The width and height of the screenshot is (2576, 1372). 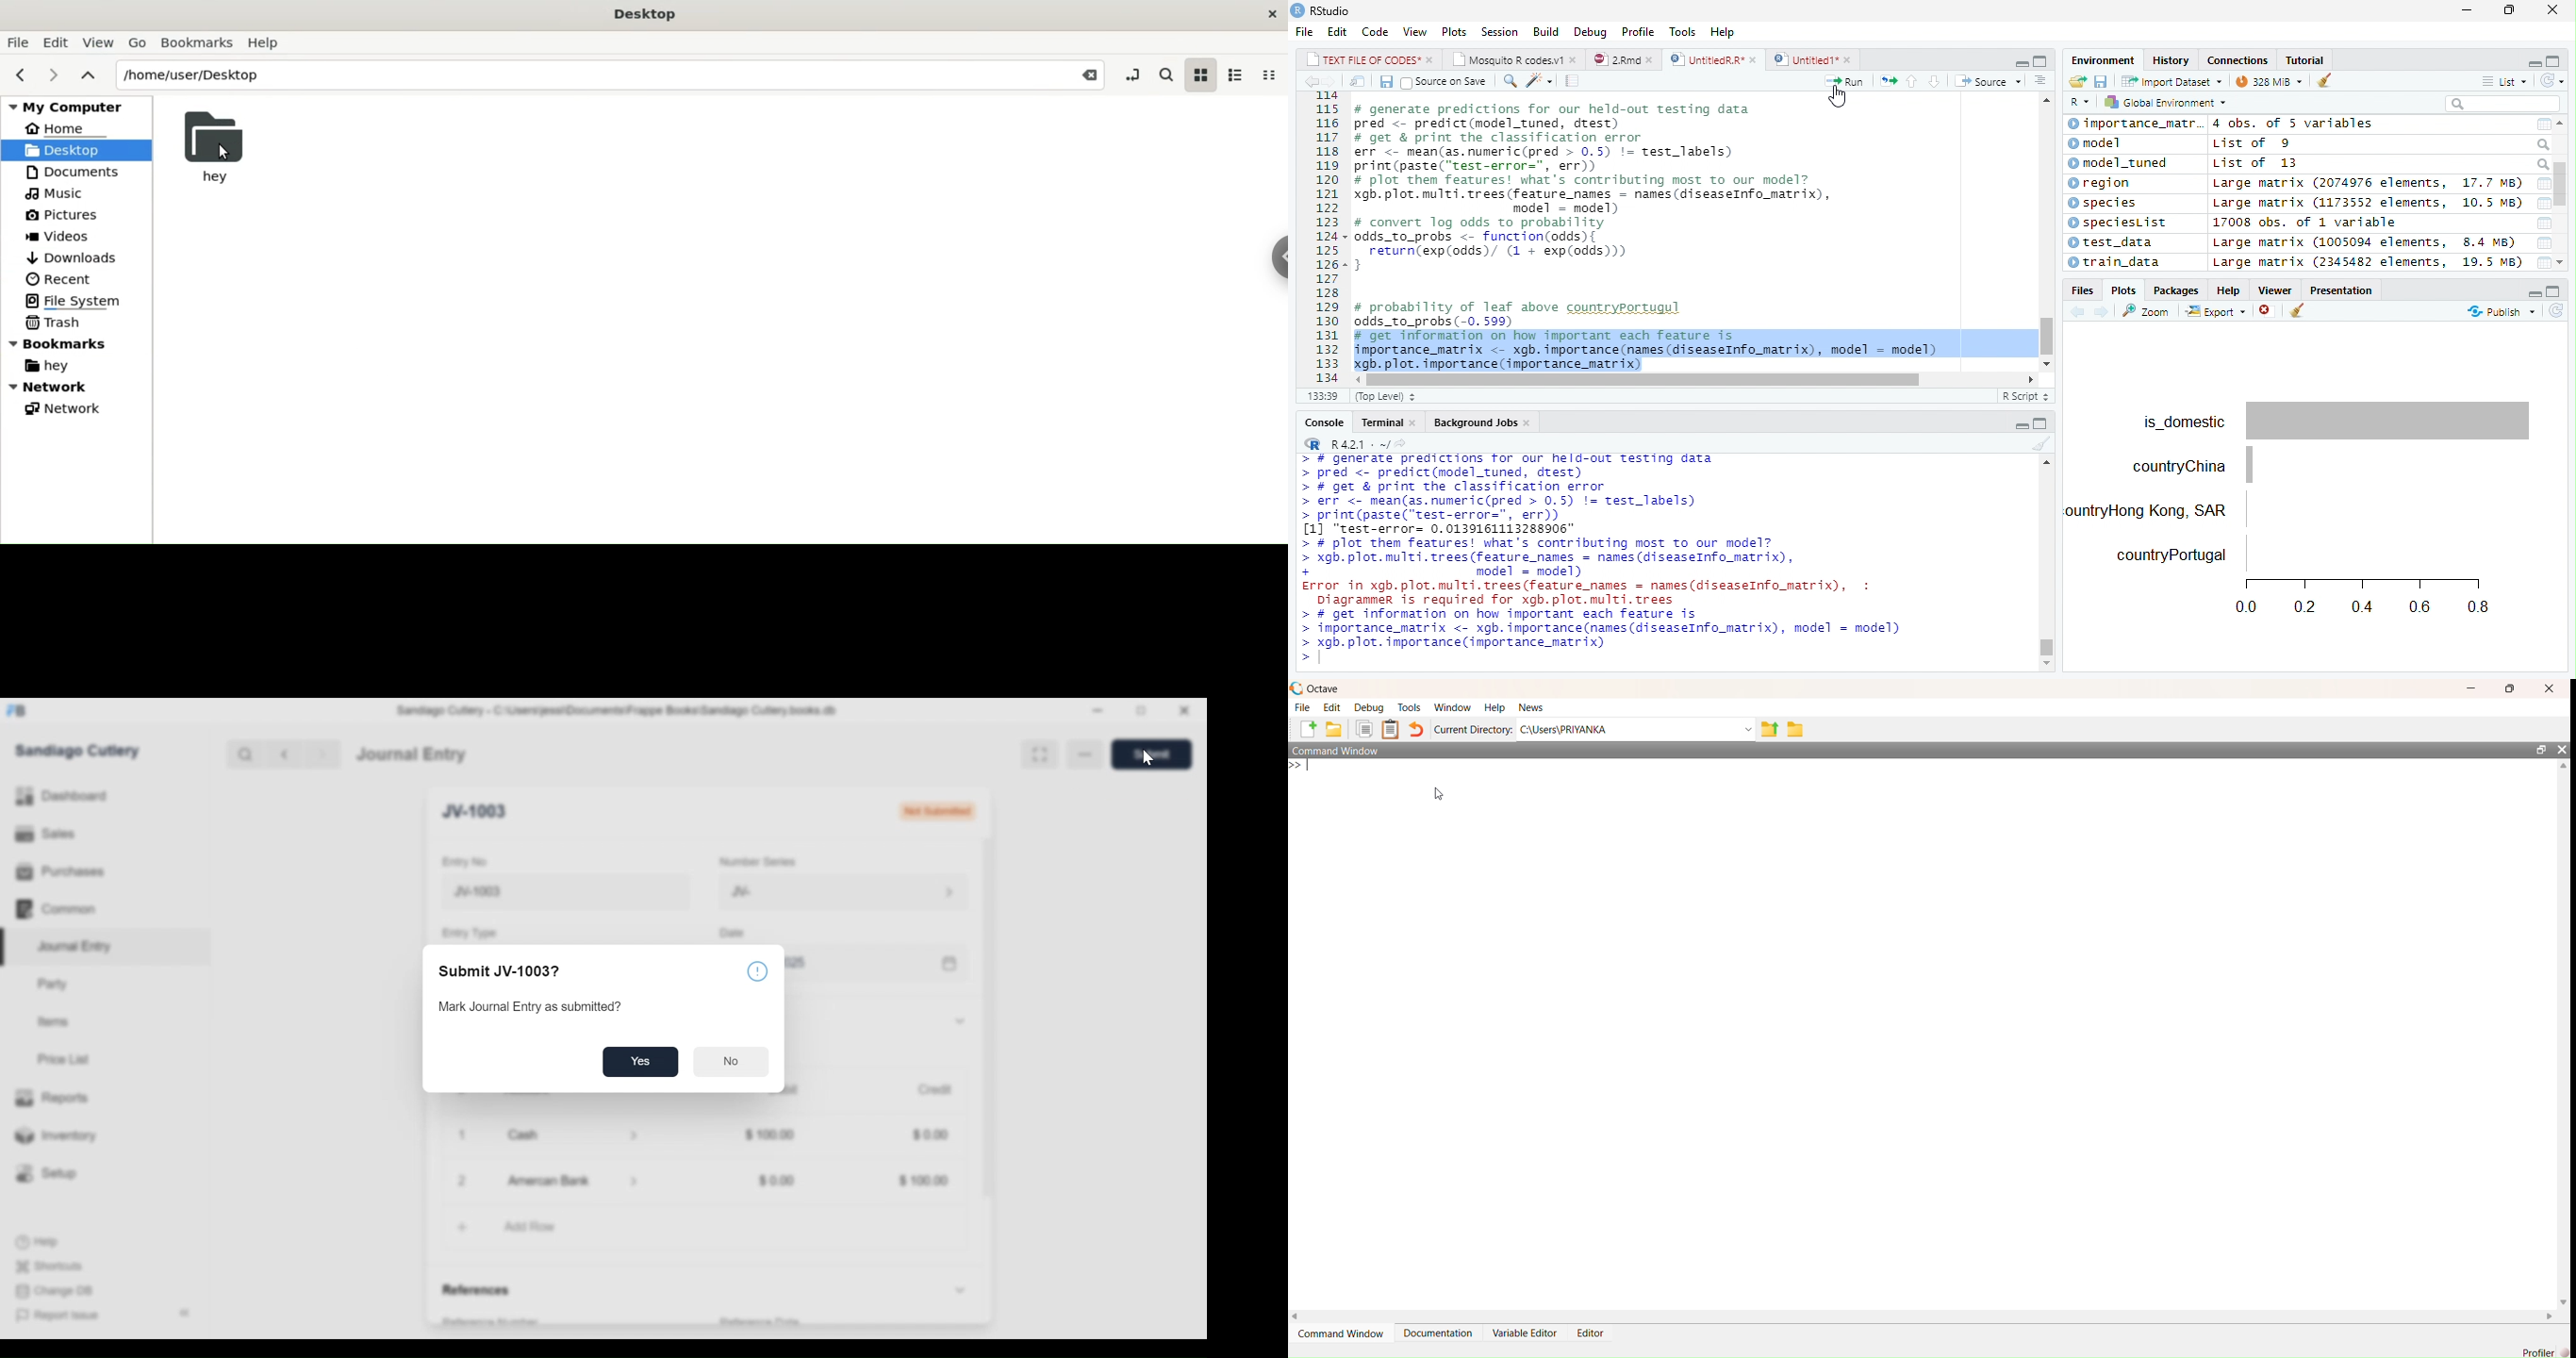 I want to click on Zoom, so click(x=2147, y=309).